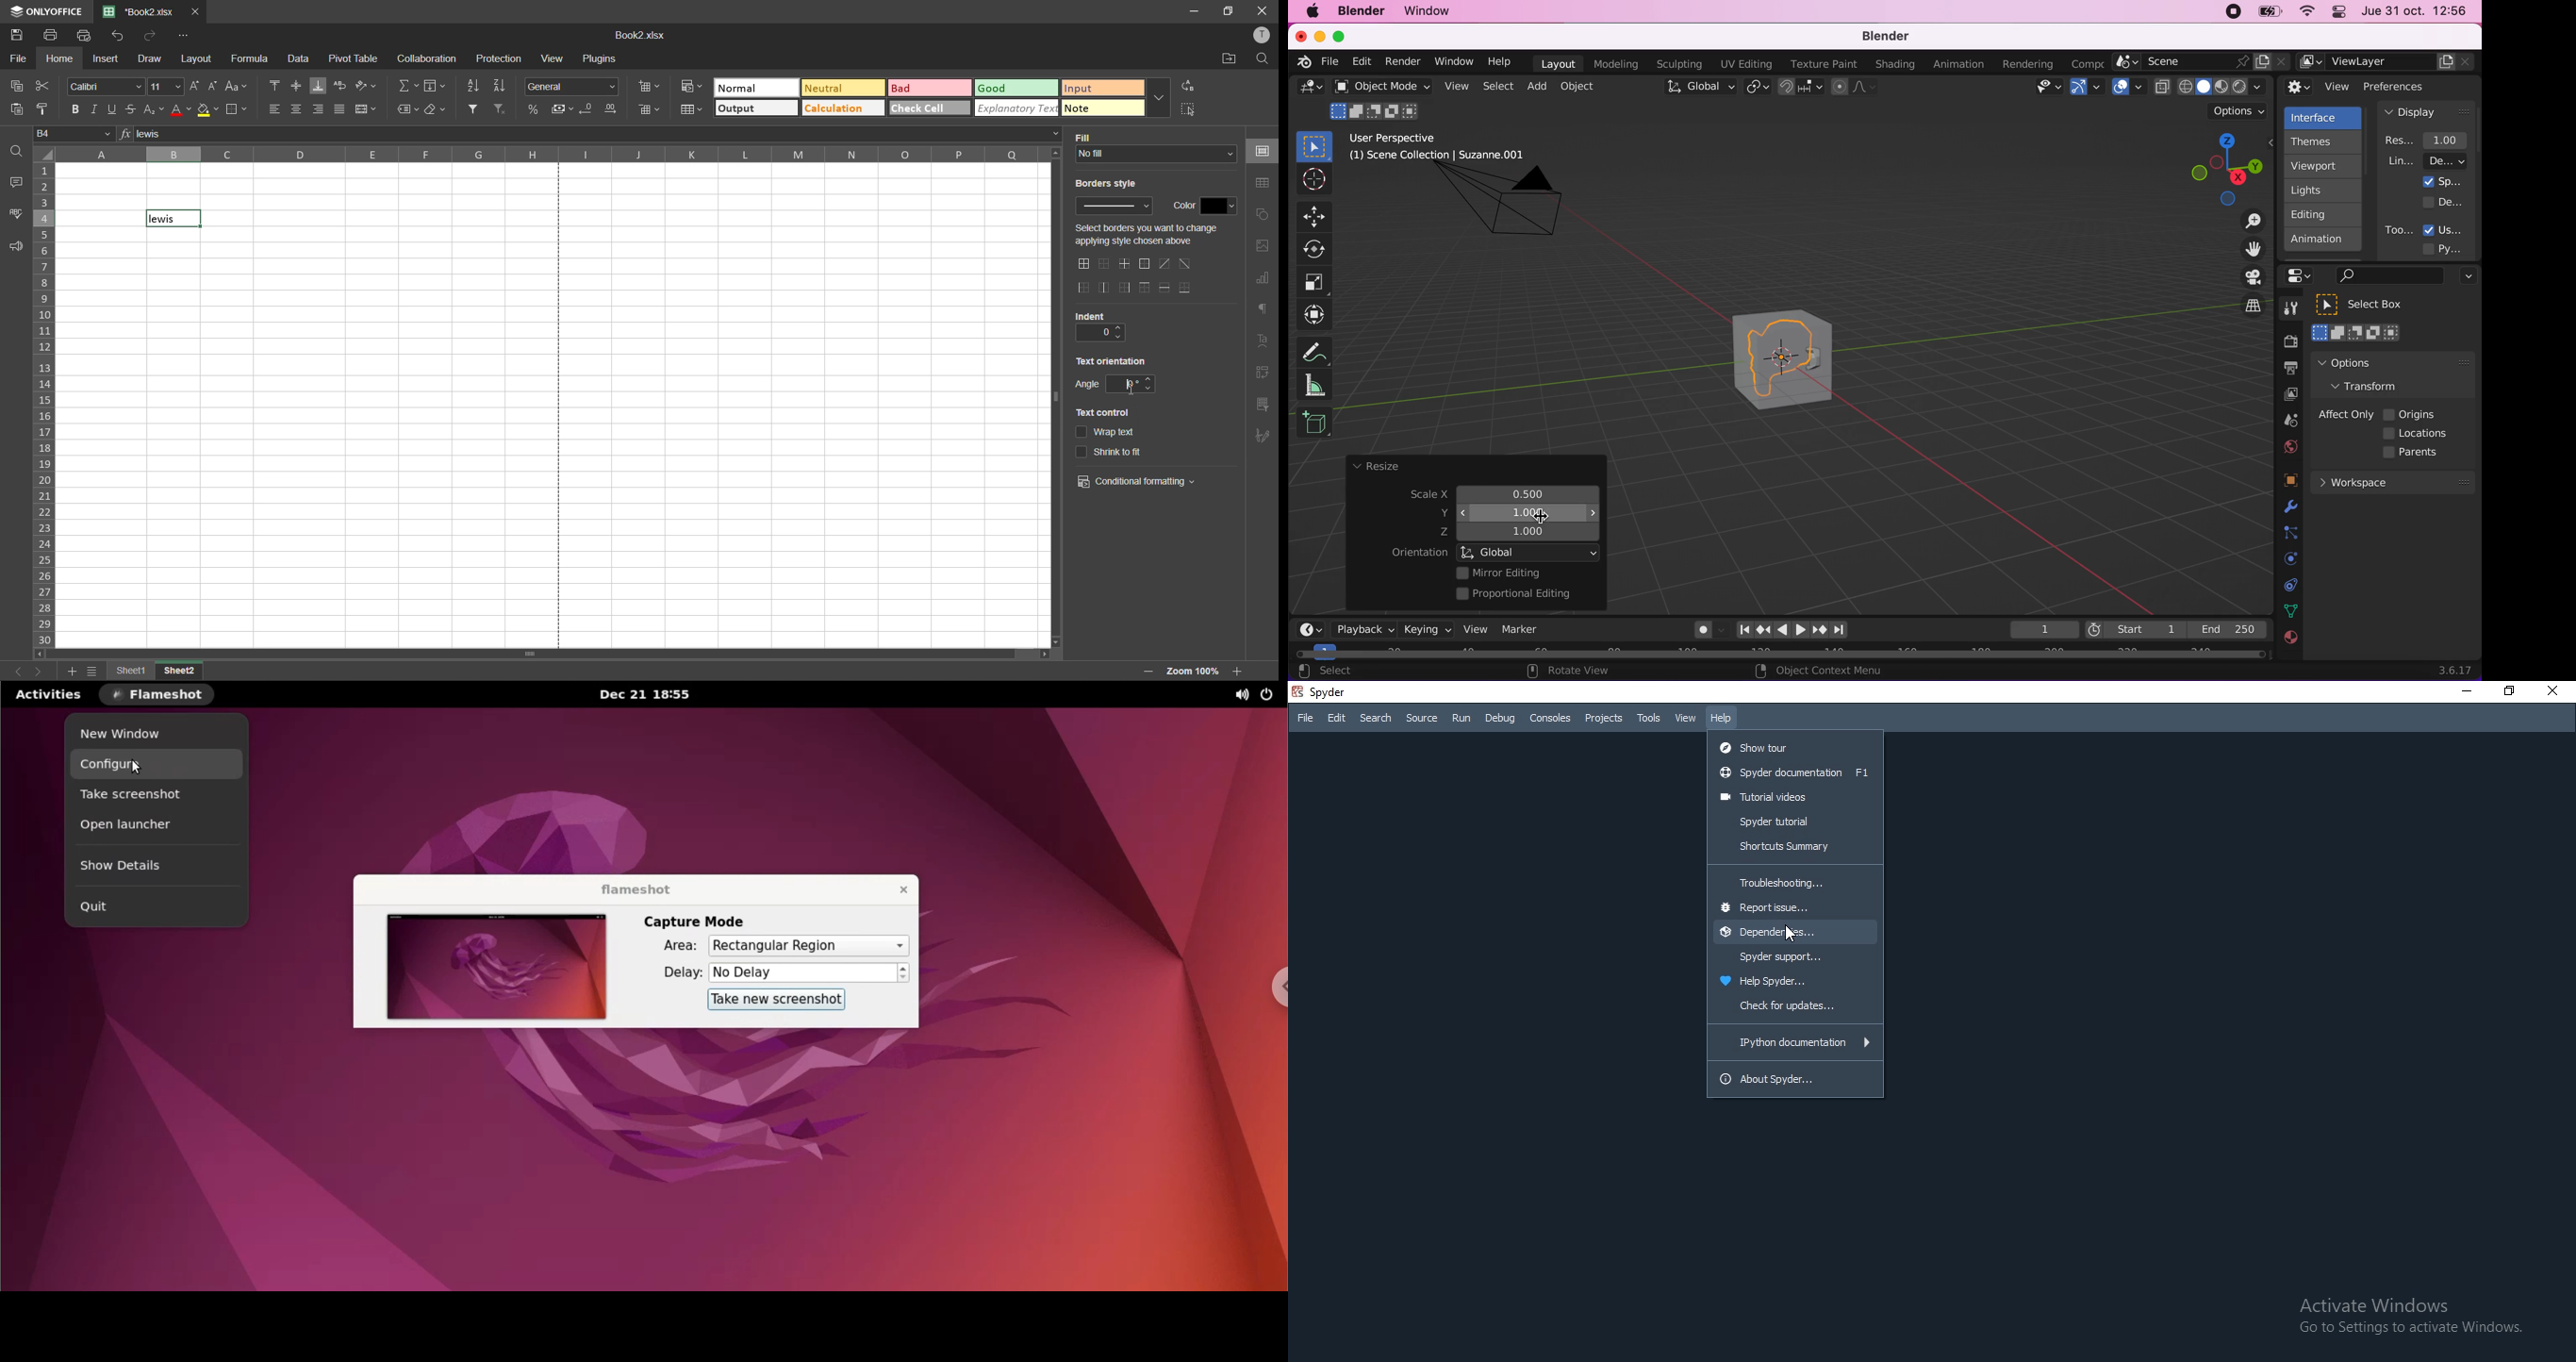  I want to click on view object types, so click(2047, 89).